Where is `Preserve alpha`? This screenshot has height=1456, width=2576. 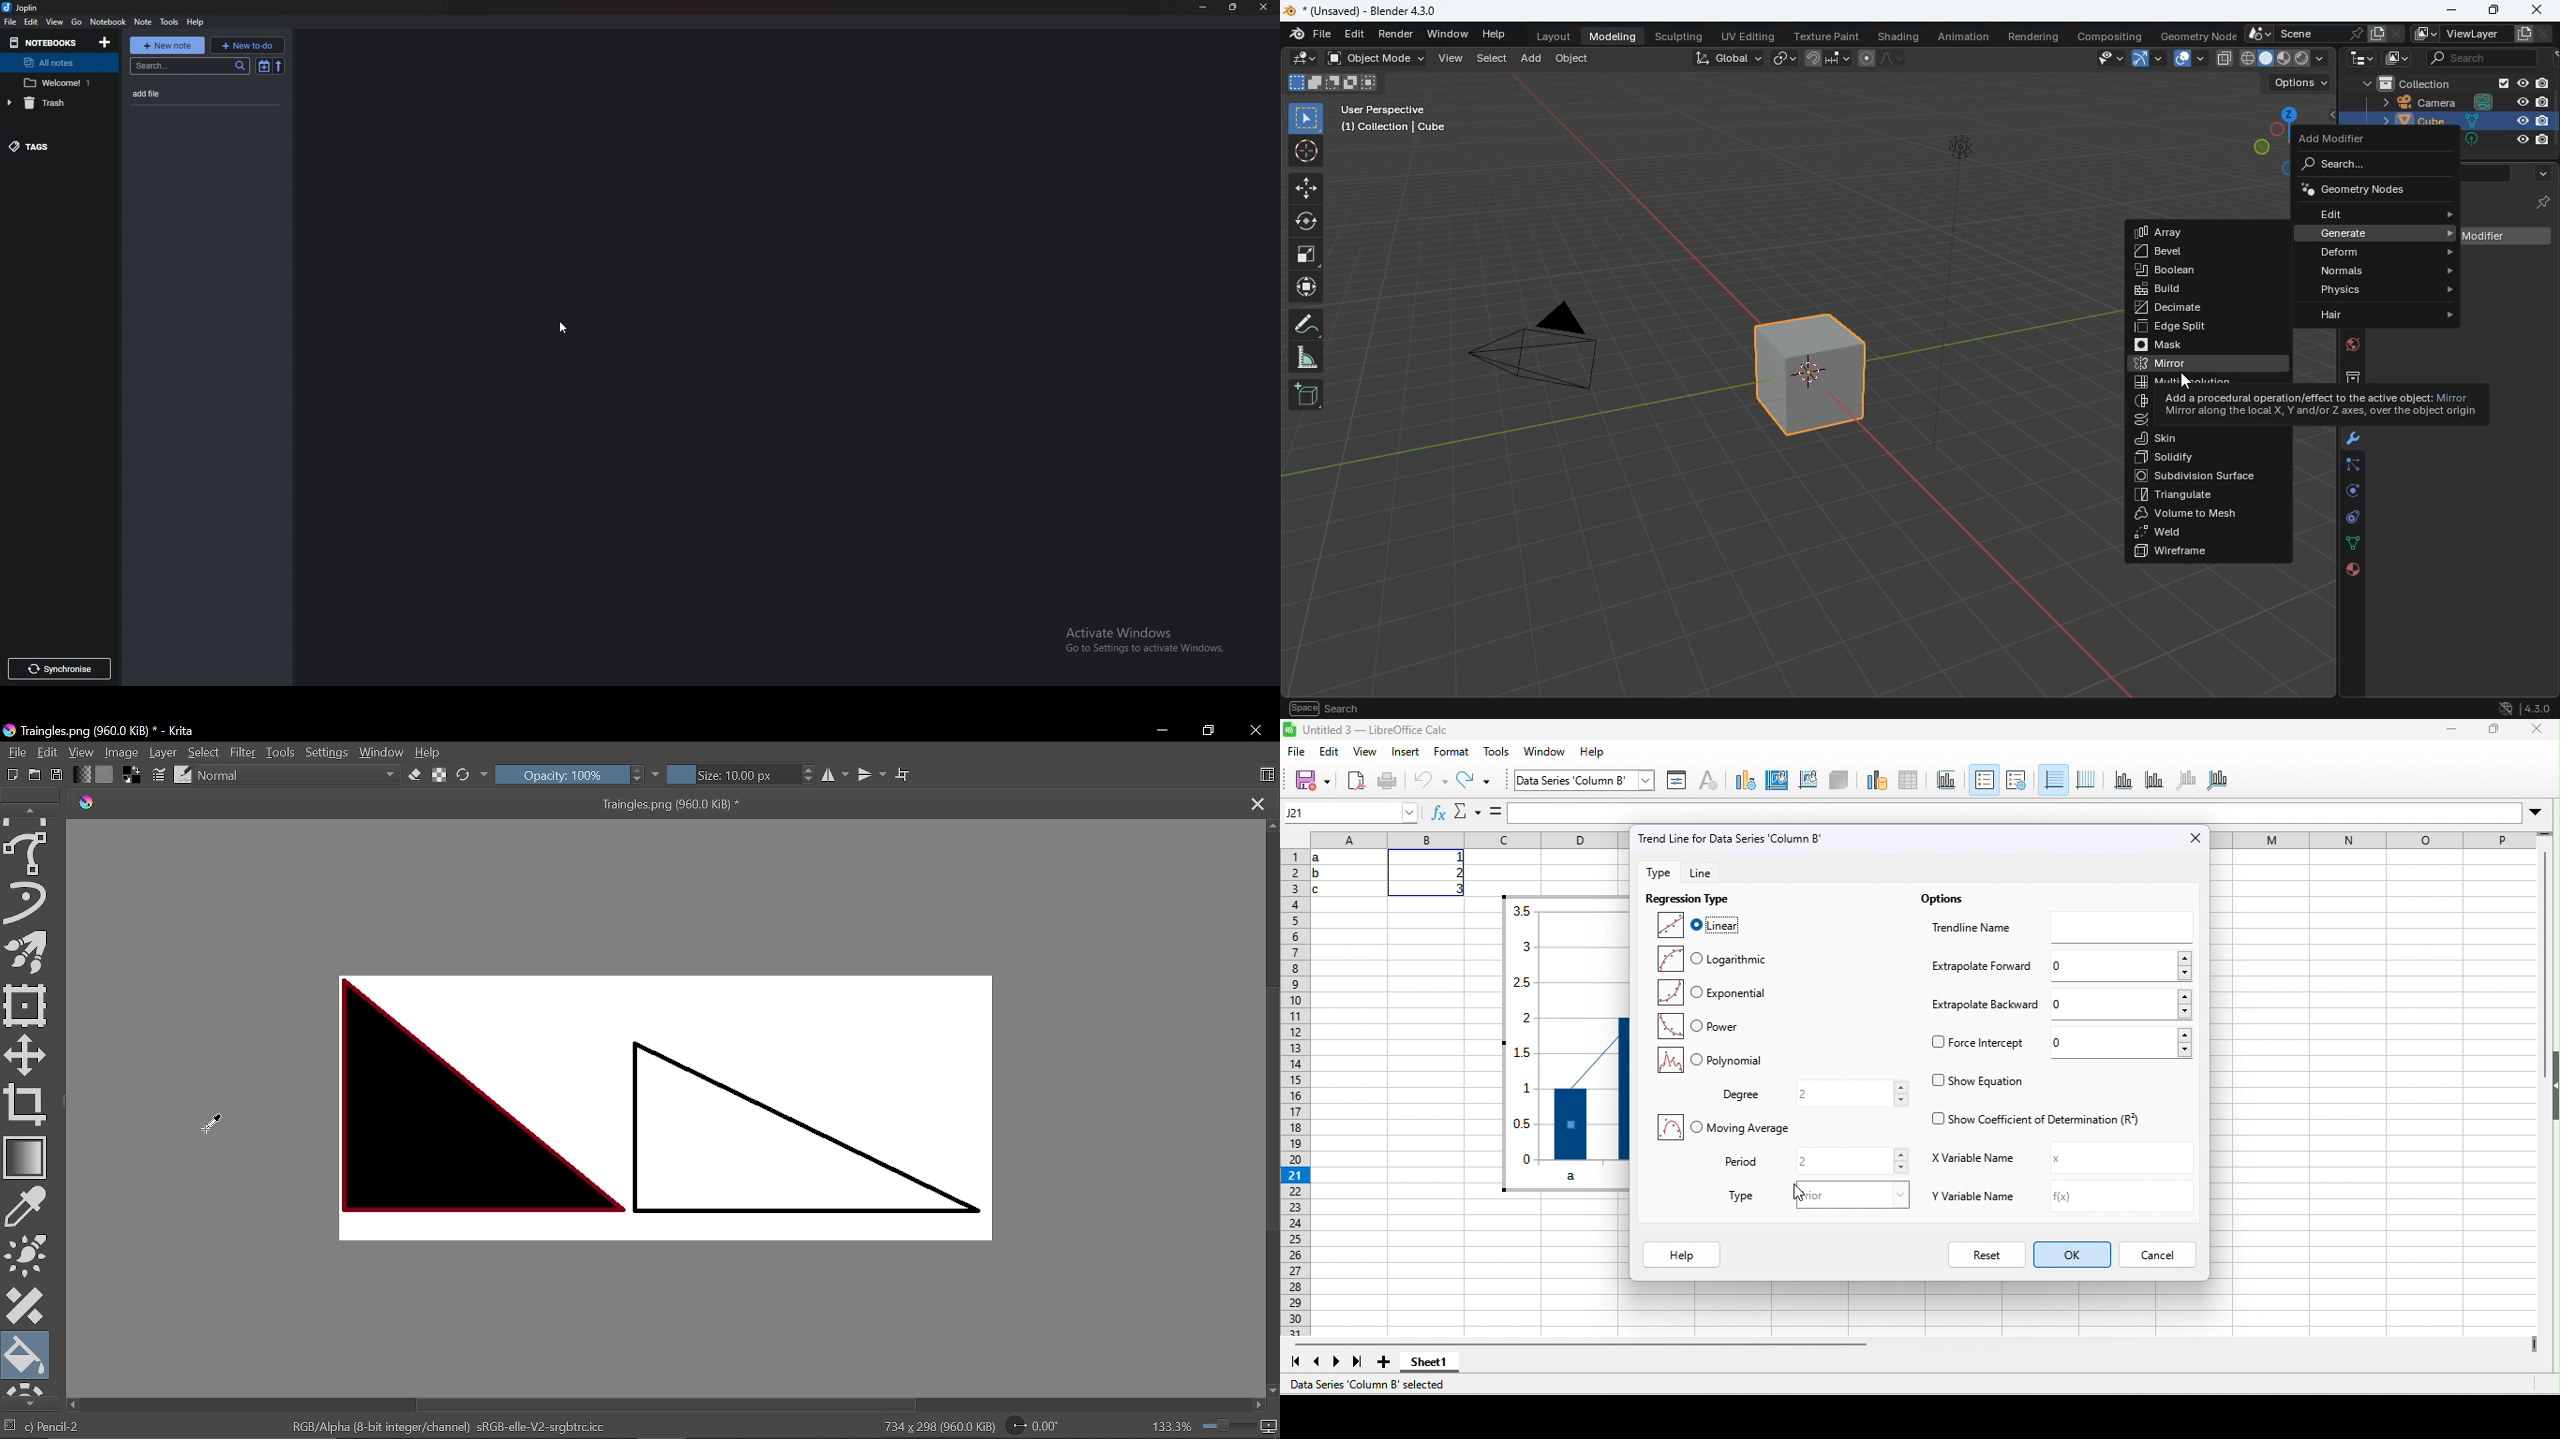
Preserve alpha is located at coordinates (439, 777).